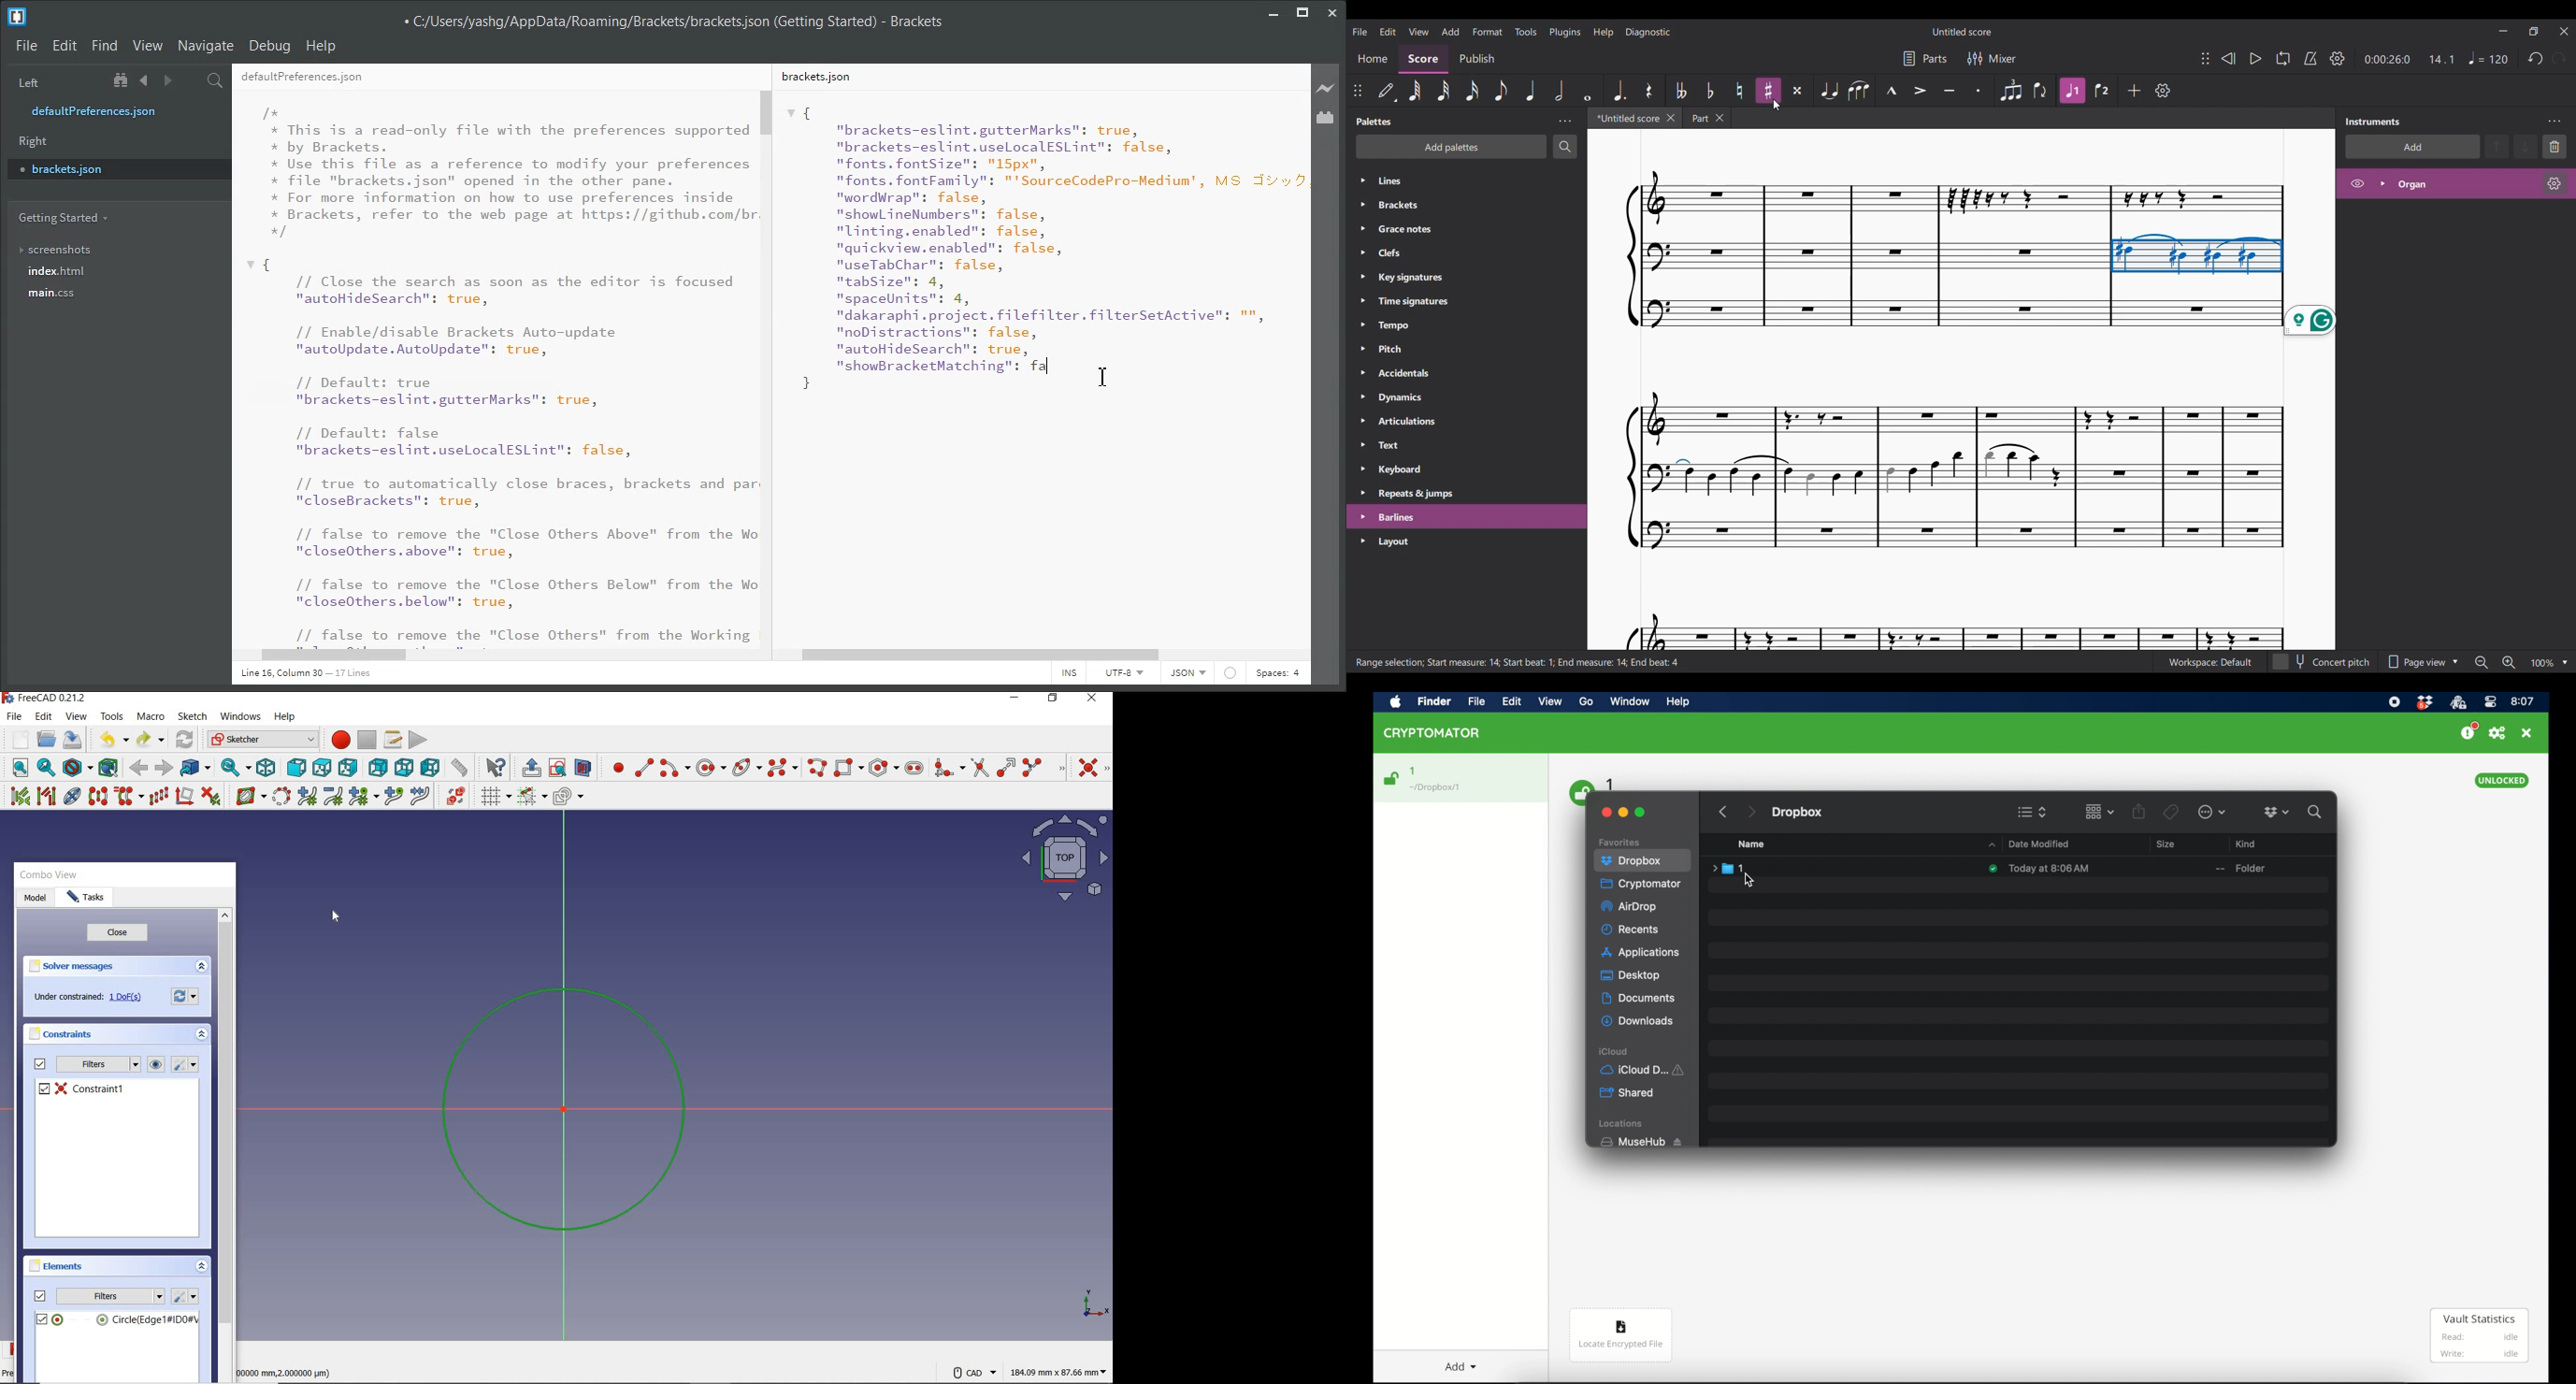 The width and height of the screenshot is (2576, 1400). I want to click on crytptomator, so click(2458, 703).